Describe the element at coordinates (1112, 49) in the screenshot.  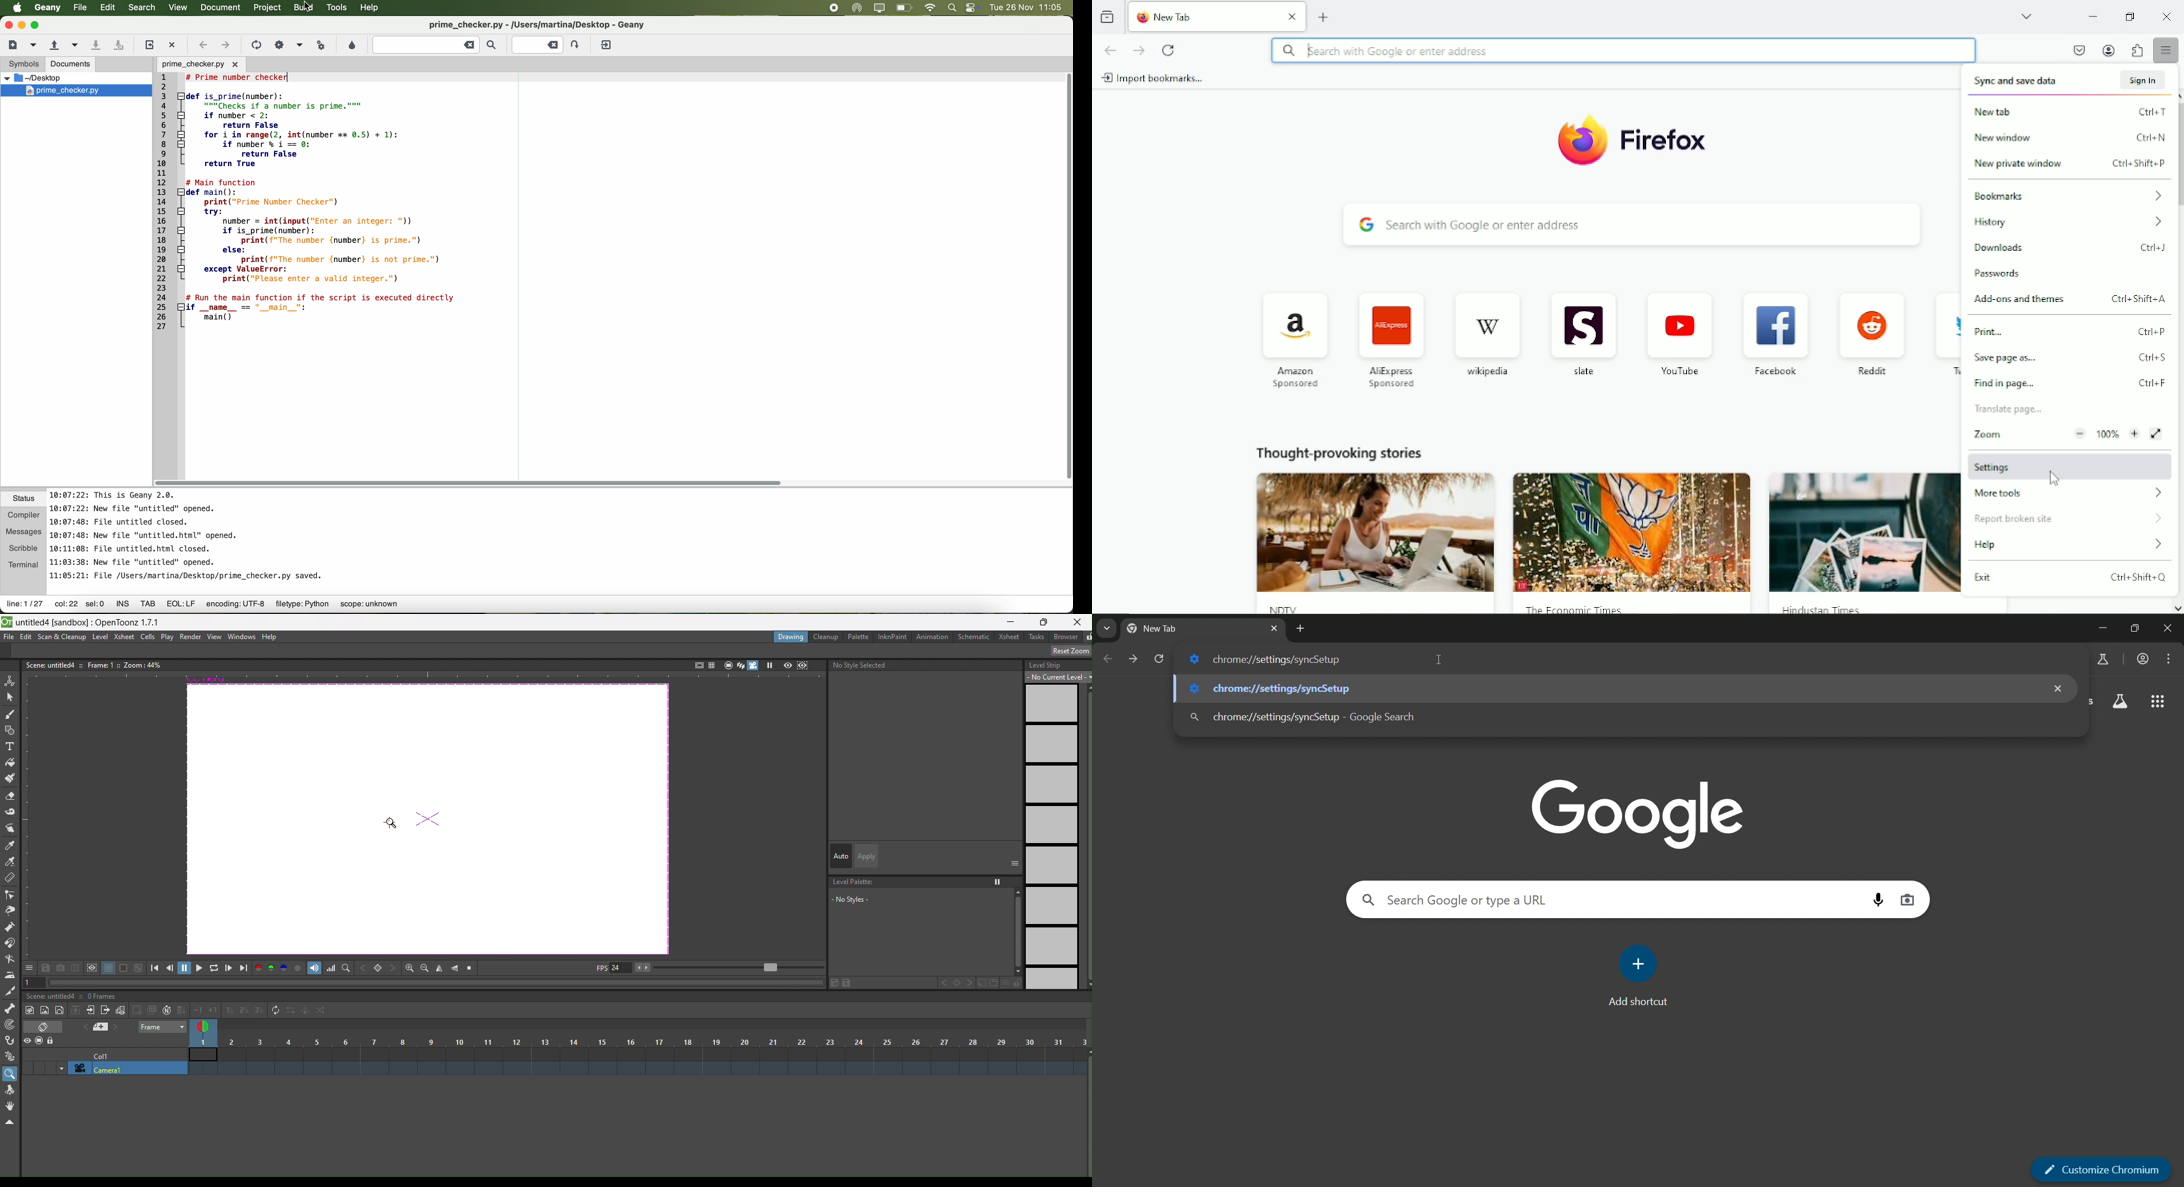
I see `go back` at that location.